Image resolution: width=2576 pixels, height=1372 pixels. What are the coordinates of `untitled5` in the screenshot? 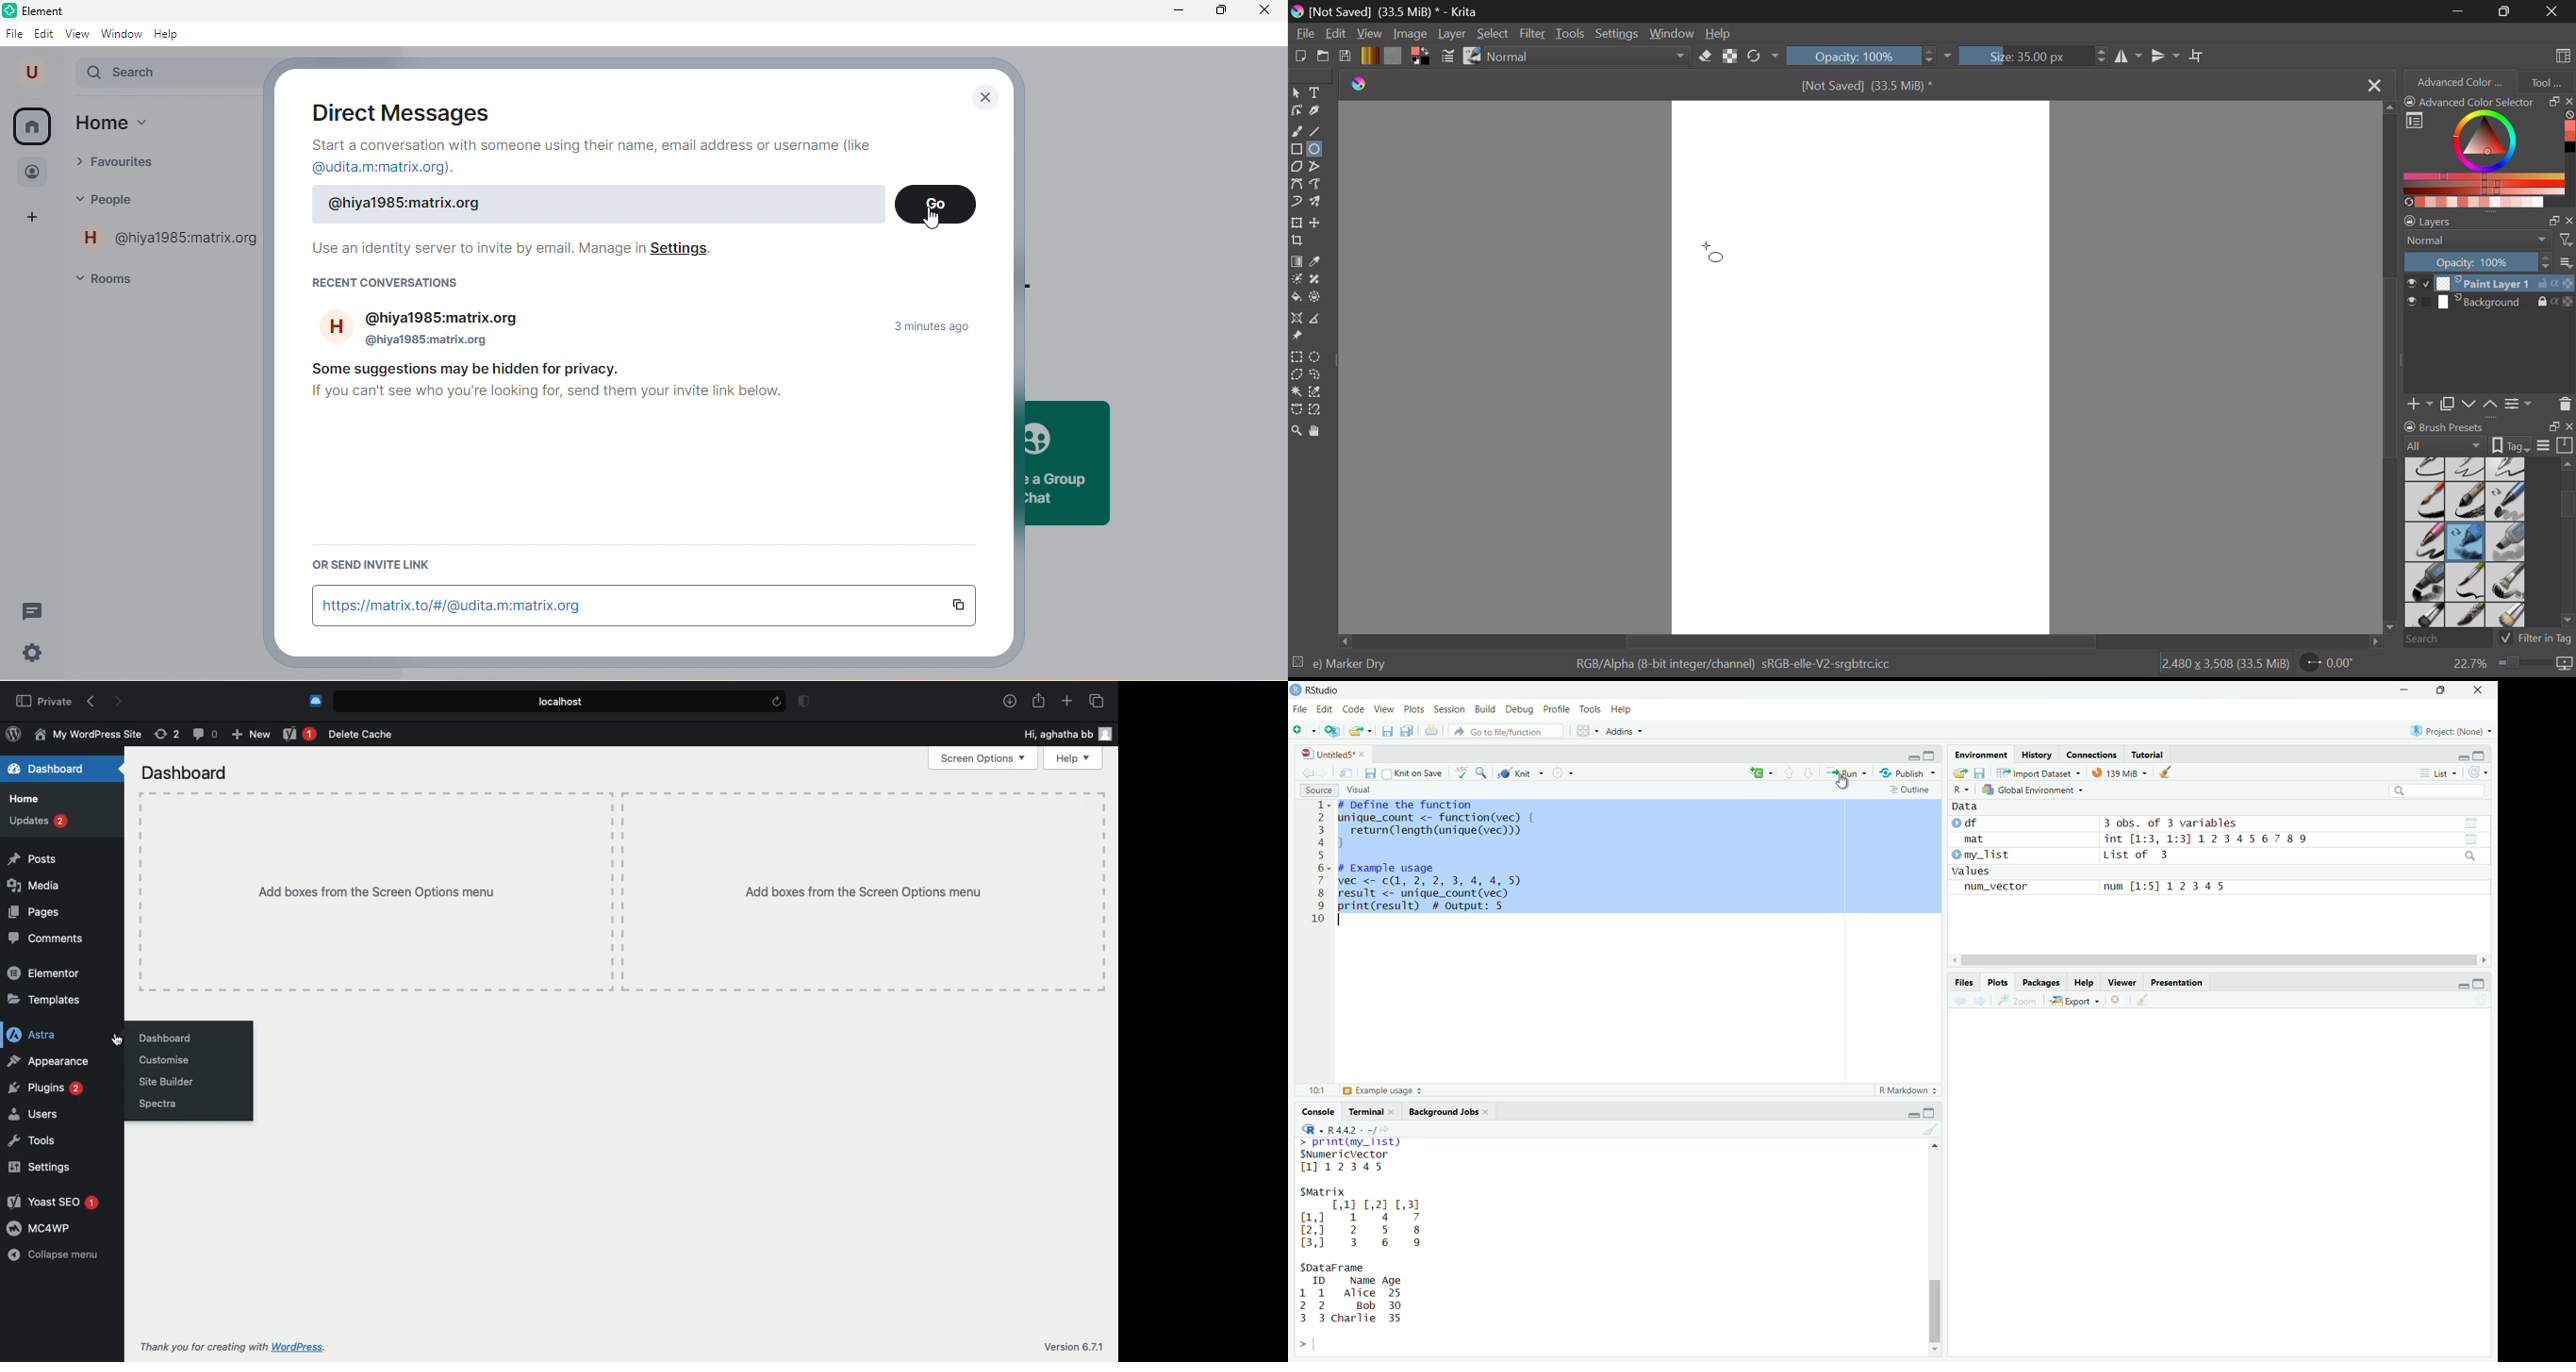 It's located at (1330, 753).